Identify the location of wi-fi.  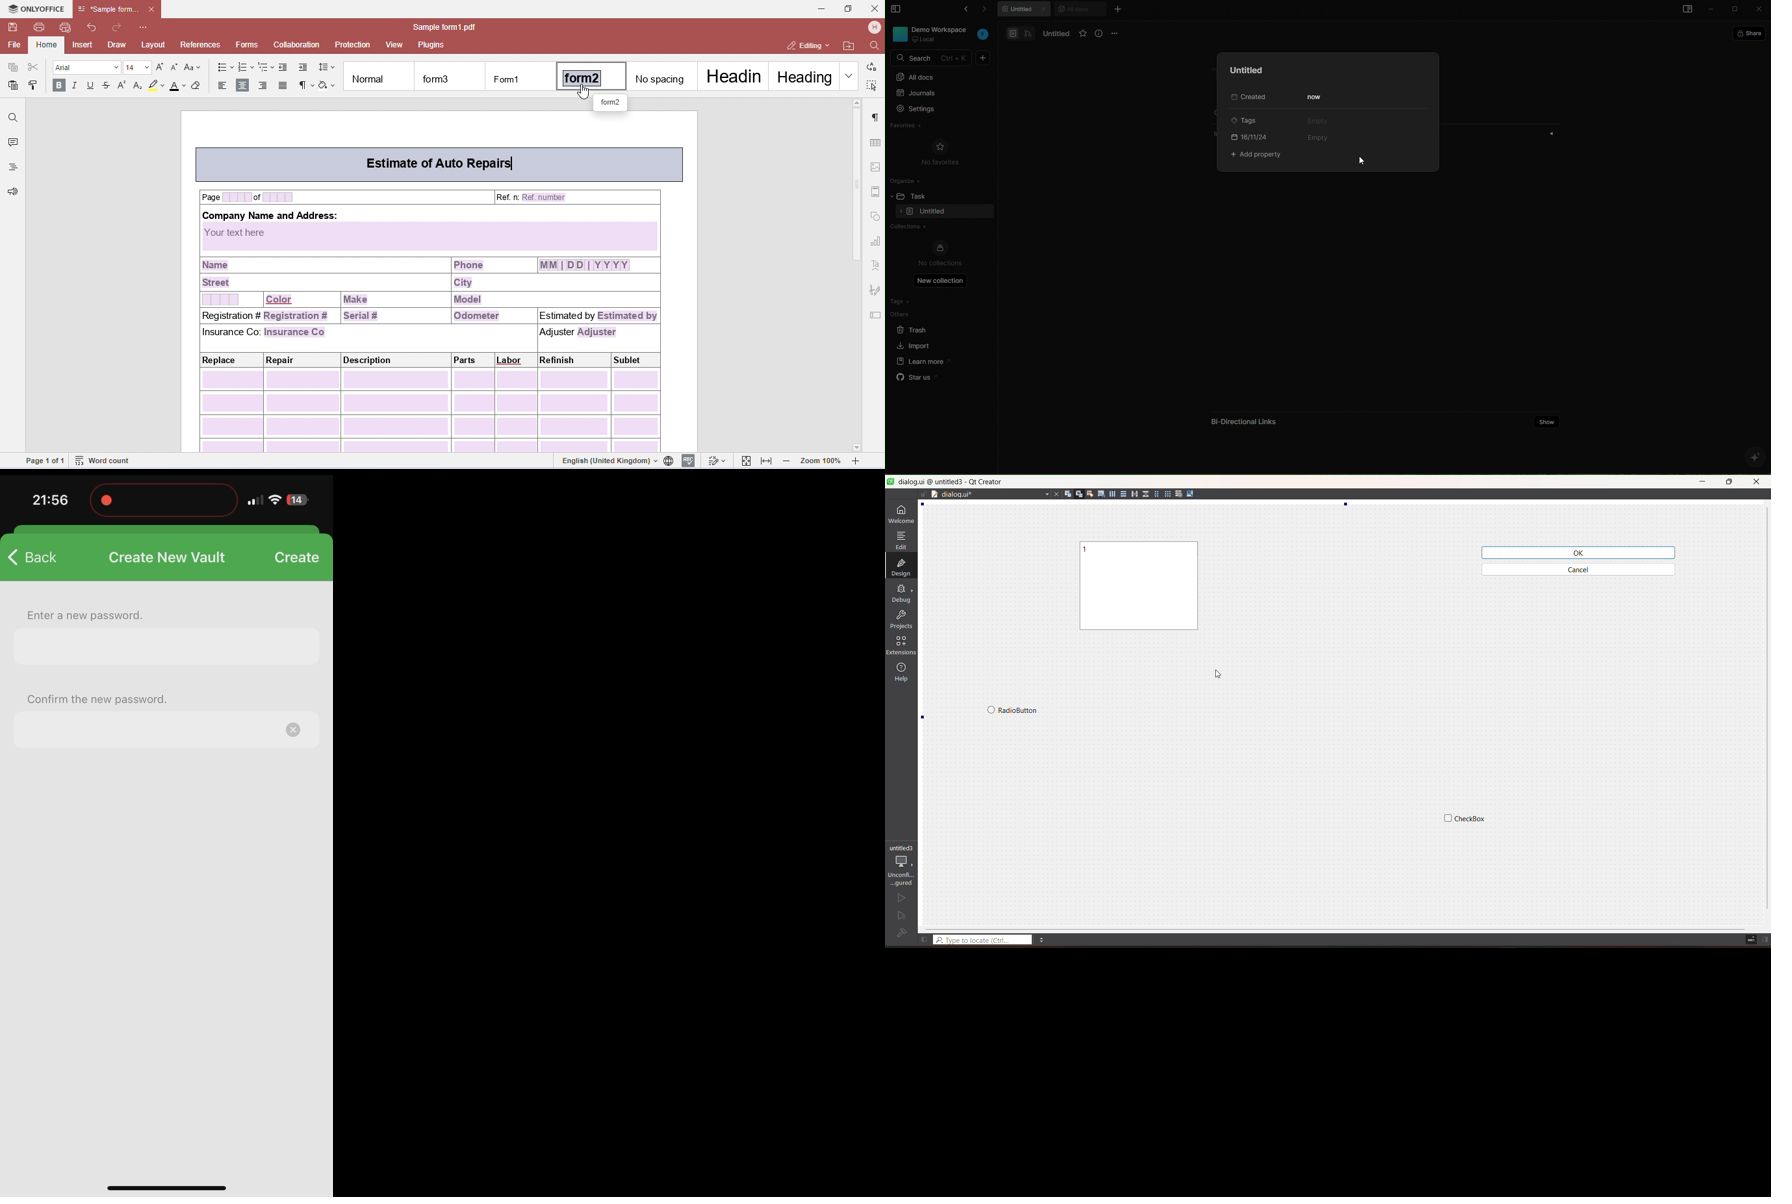
(276, 503).